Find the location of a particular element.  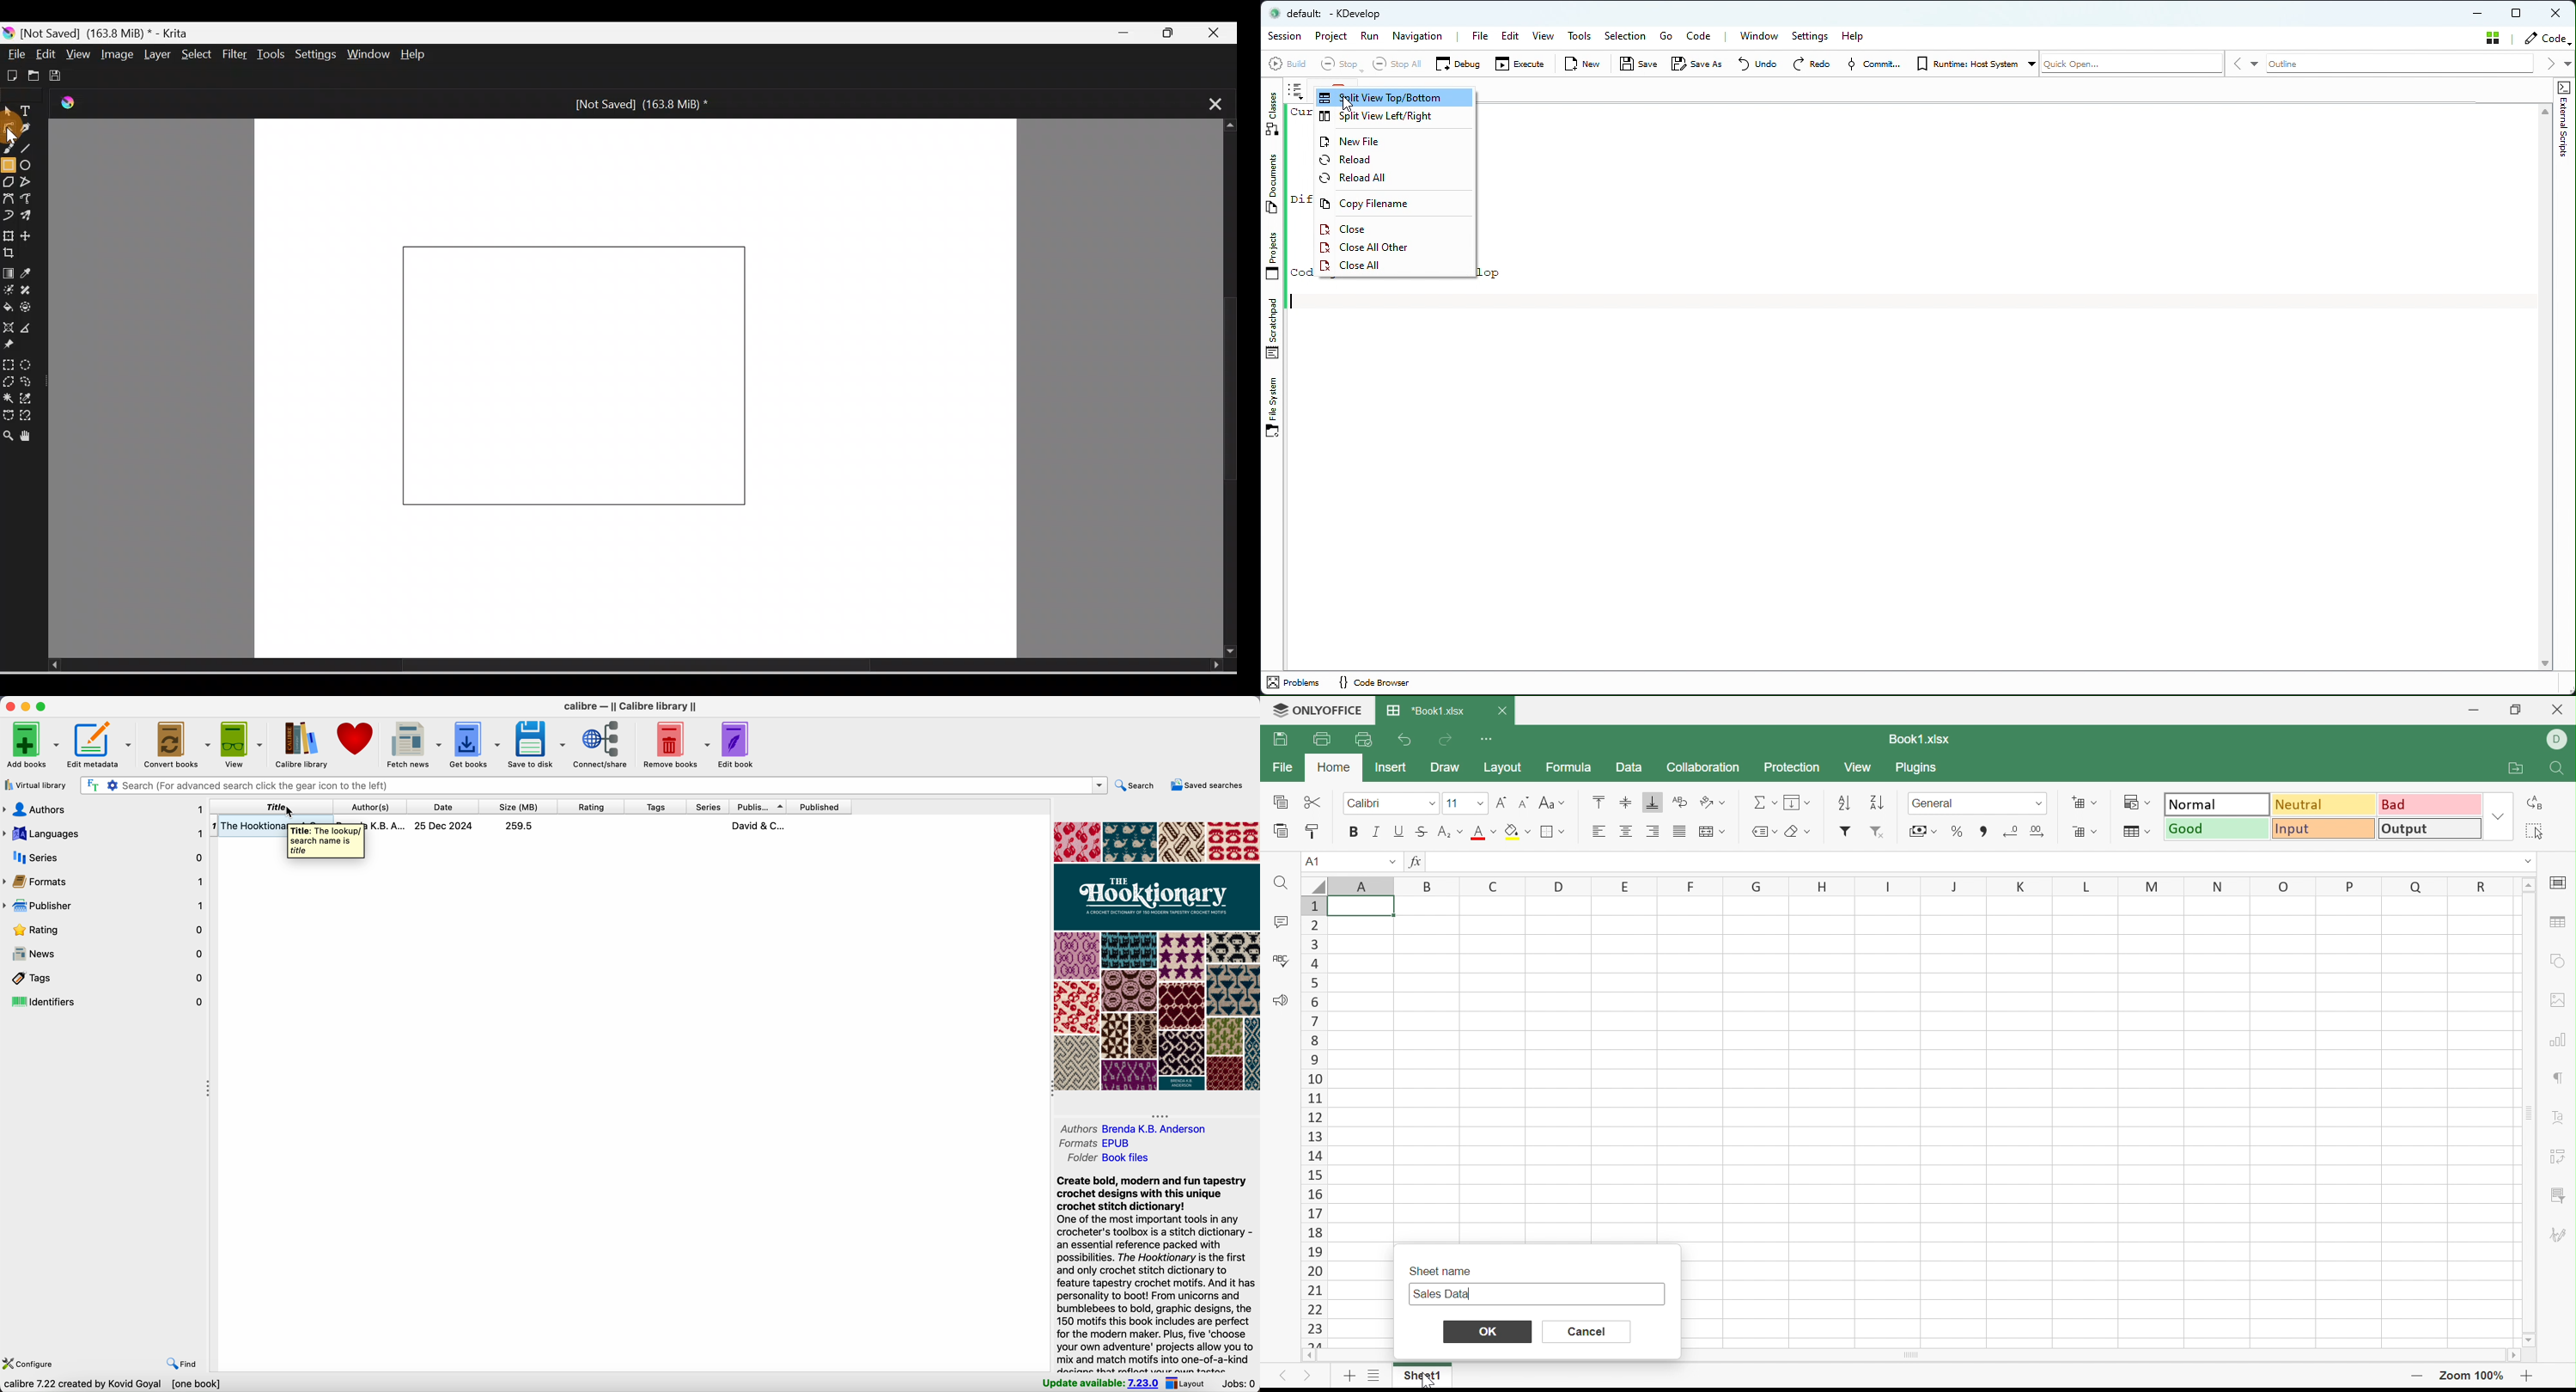

Signature settings is located at coordinates (2555, 1240).